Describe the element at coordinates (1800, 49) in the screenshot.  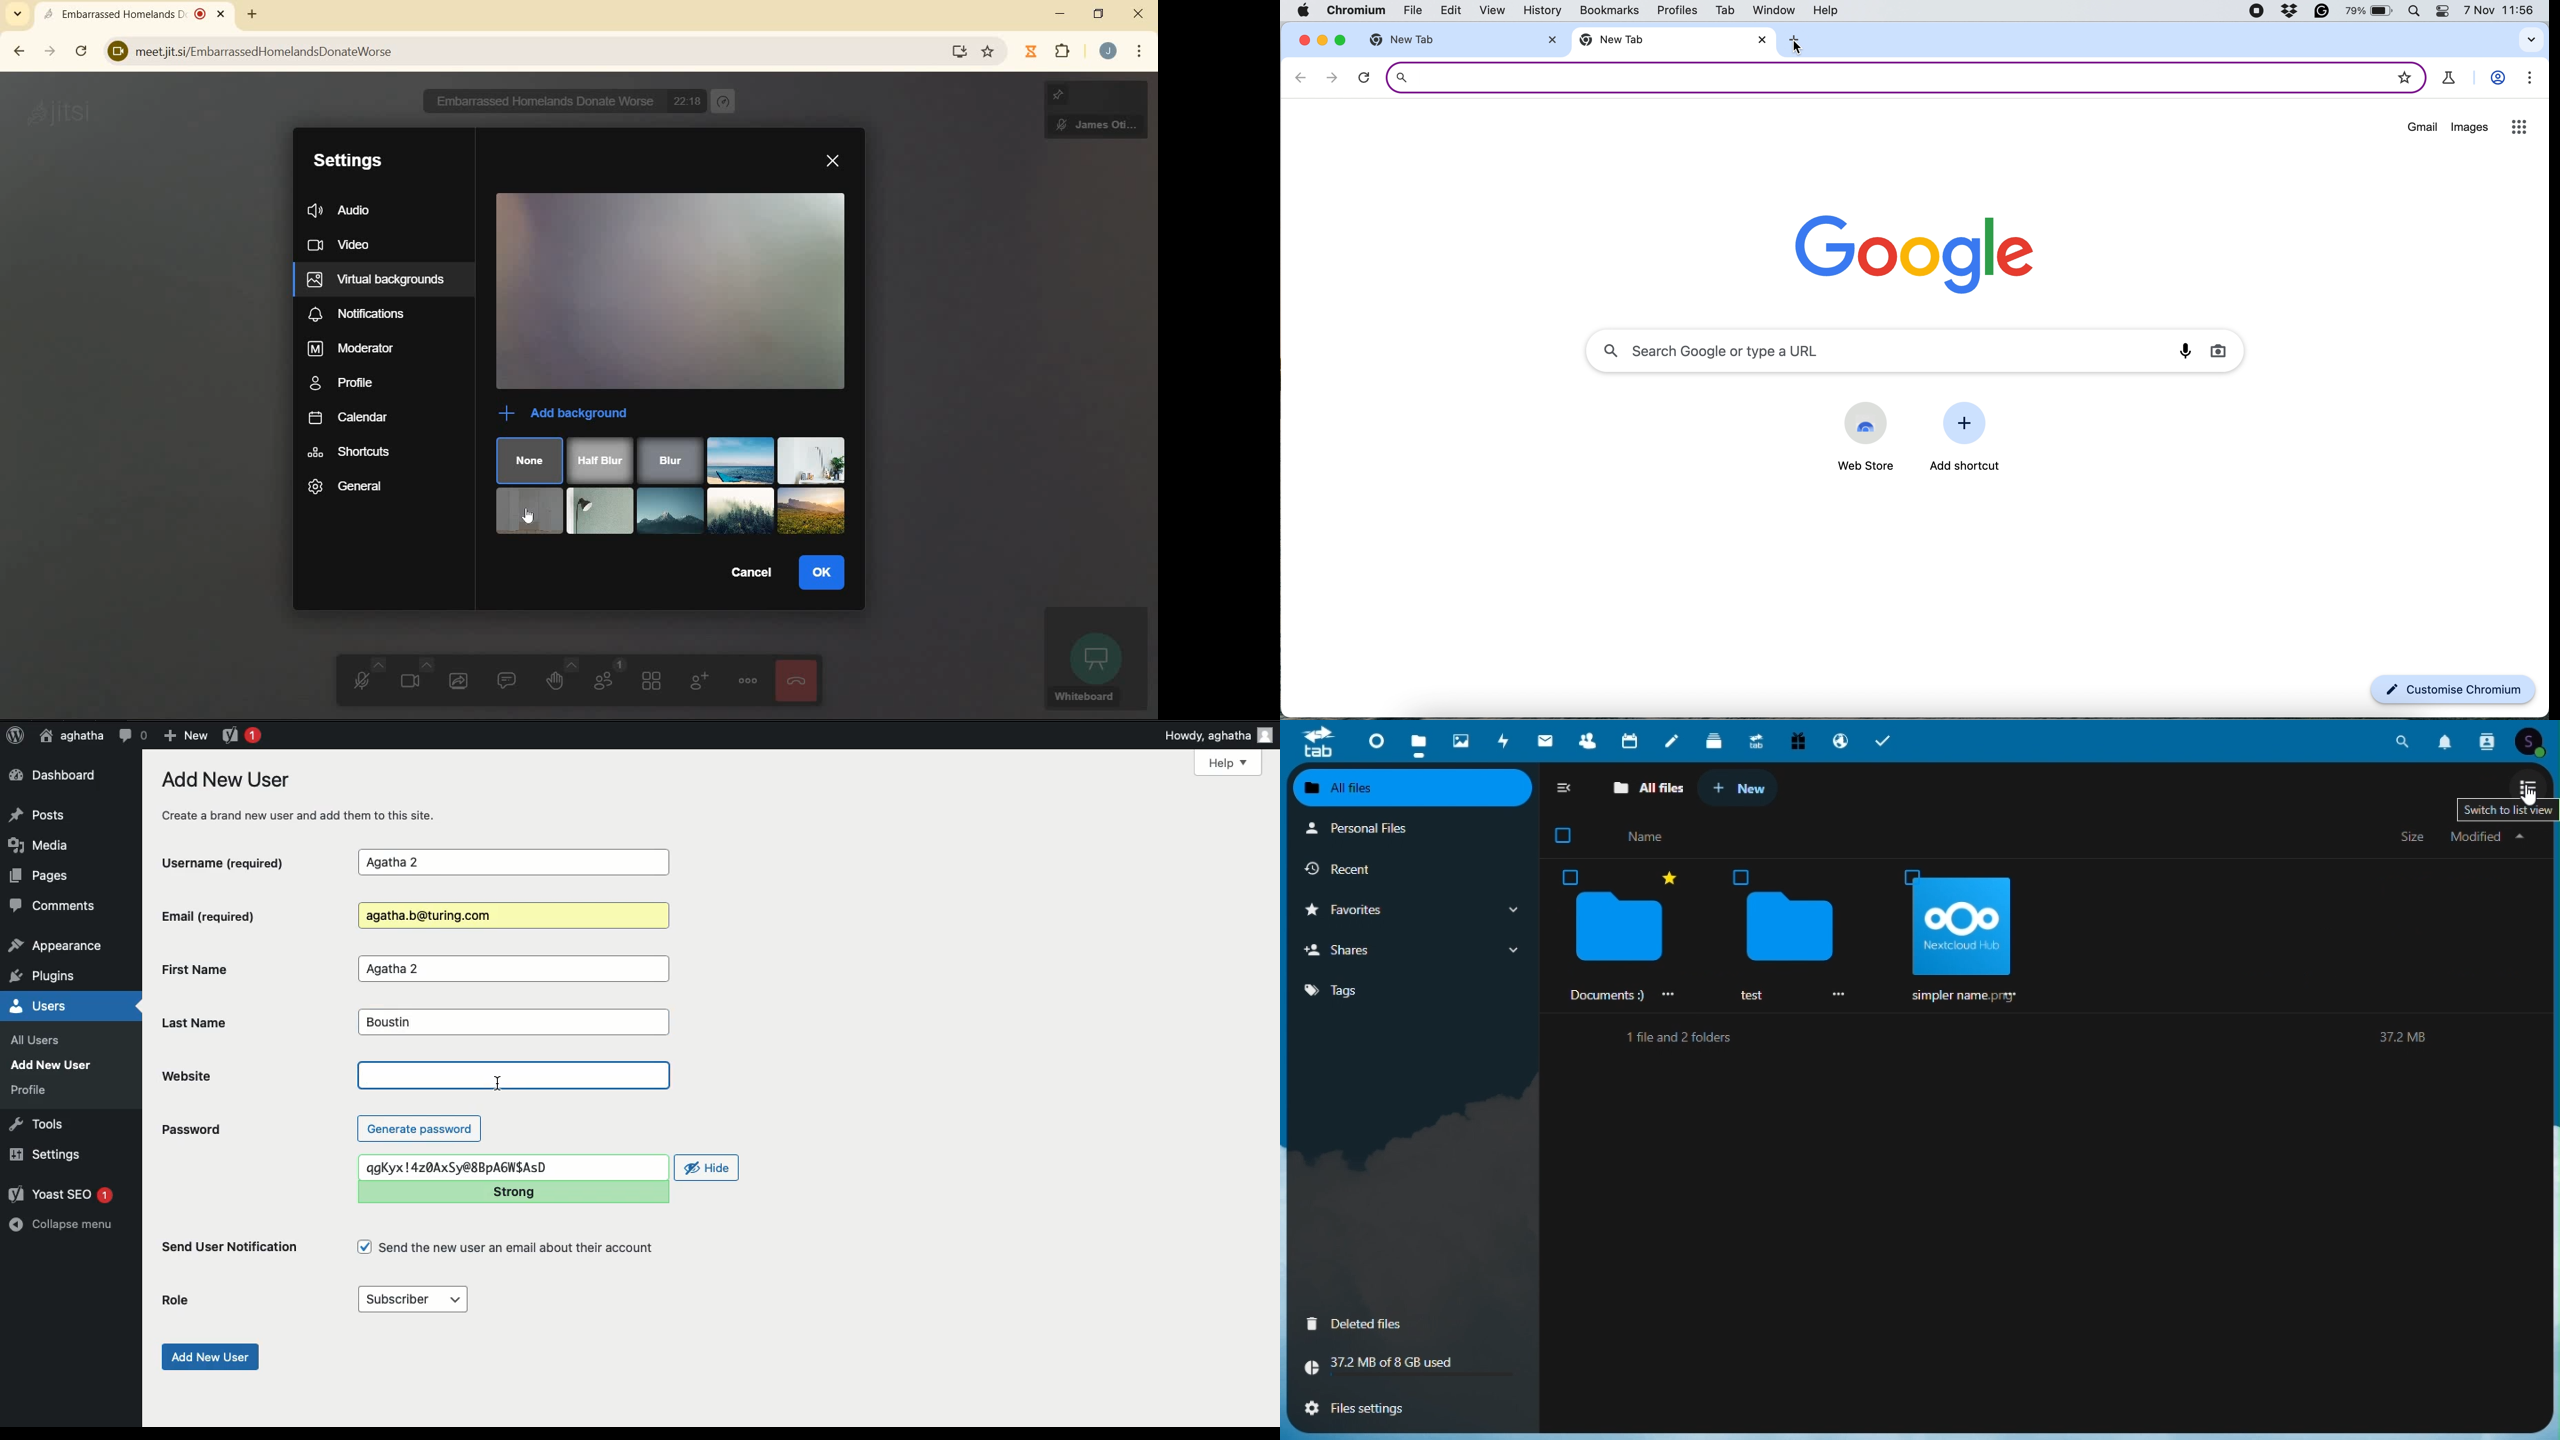
I see `cursor` at that location.